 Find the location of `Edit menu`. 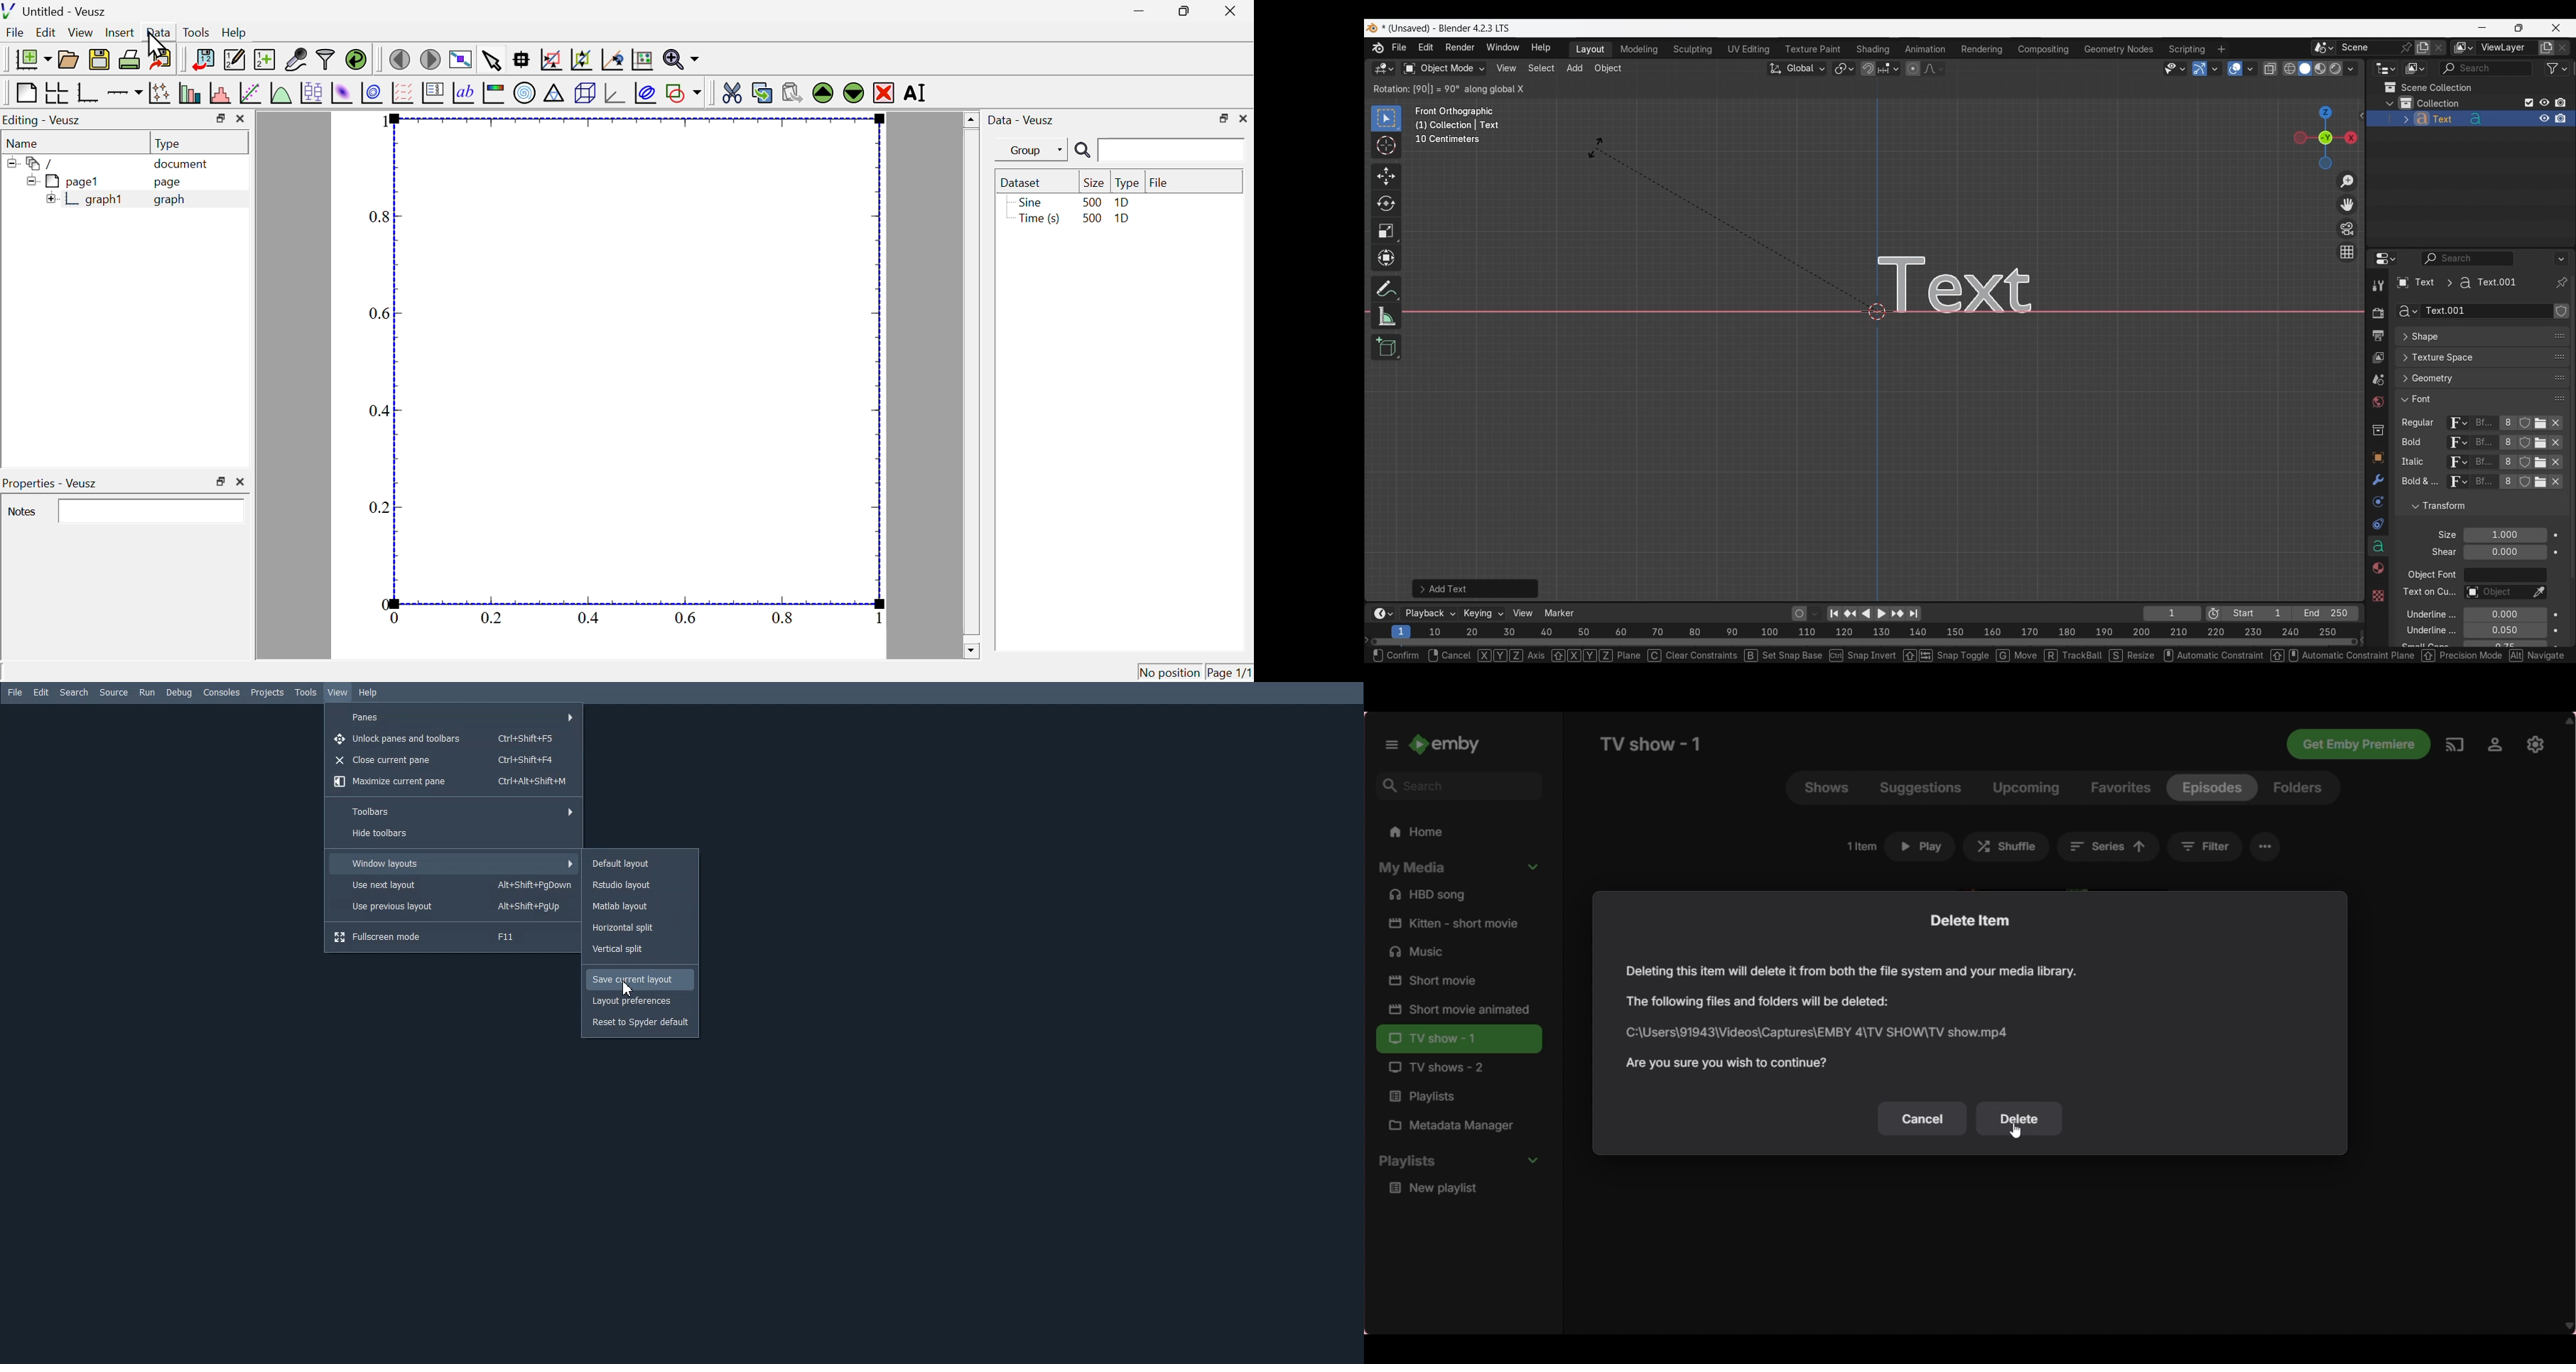

Edit menu is located at coordinates (1426, 48).